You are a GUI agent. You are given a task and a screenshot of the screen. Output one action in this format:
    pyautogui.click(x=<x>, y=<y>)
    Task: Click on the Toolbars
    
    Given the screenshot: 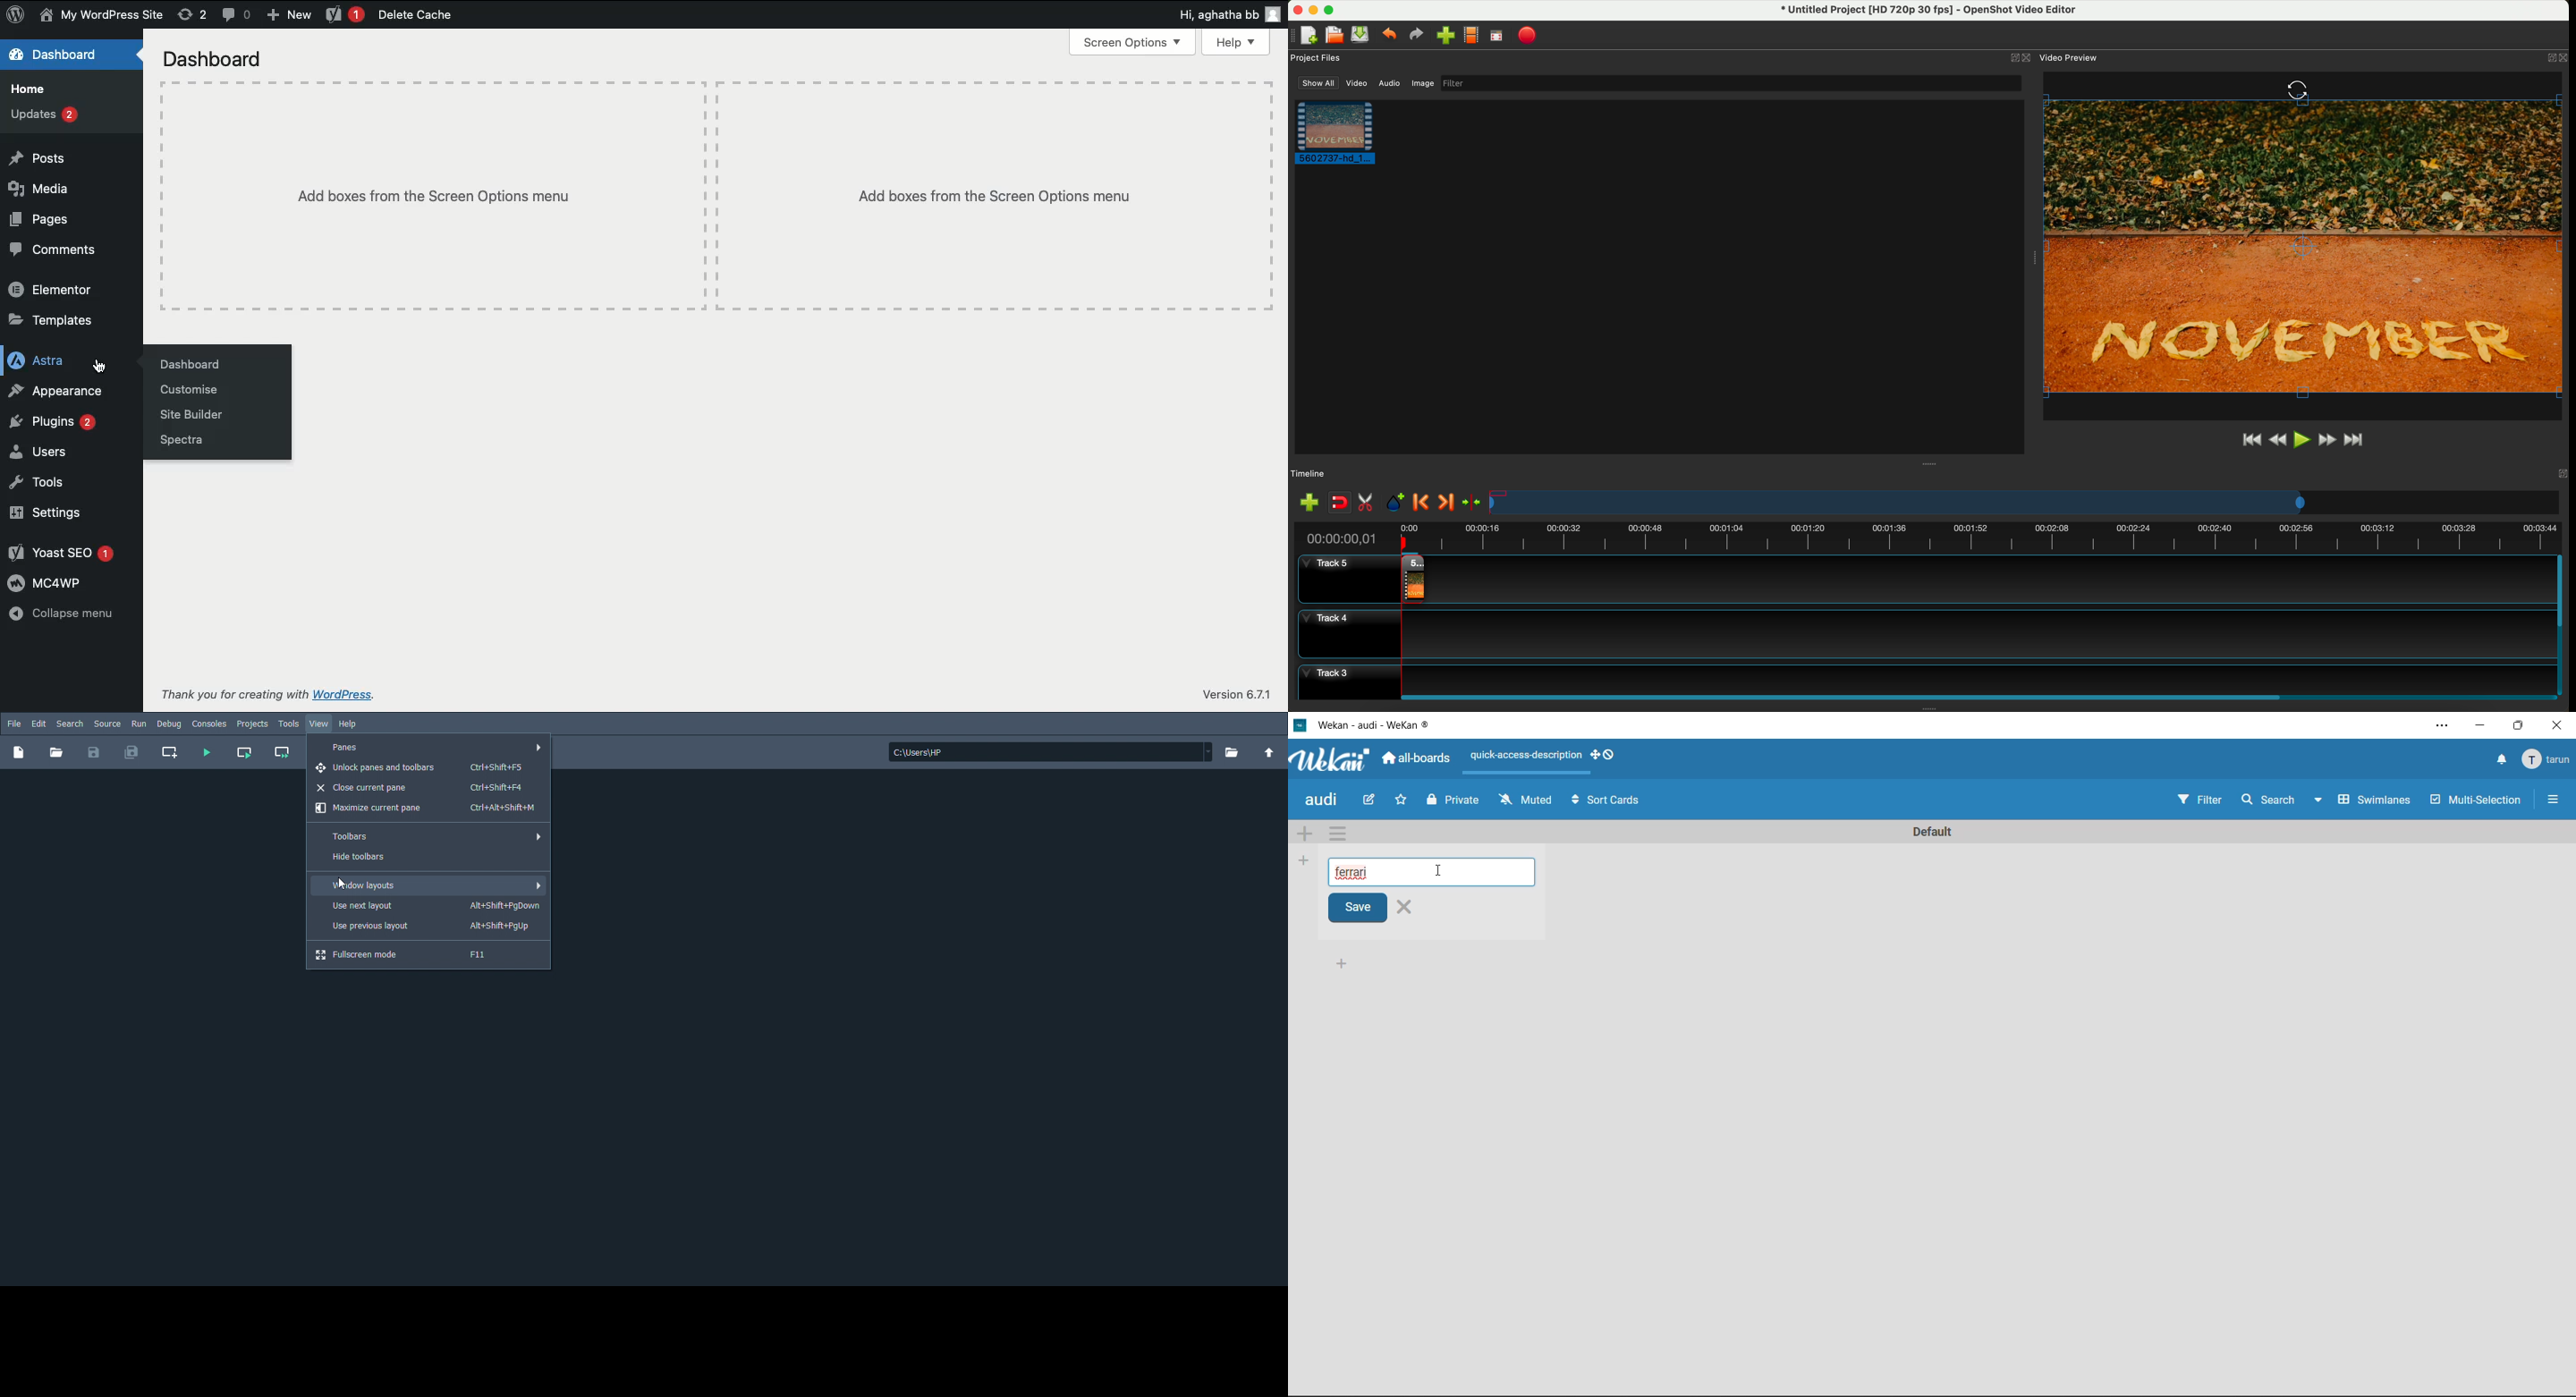 What is the action you would take?
    pyautogui.click(x=434, y=837)
    